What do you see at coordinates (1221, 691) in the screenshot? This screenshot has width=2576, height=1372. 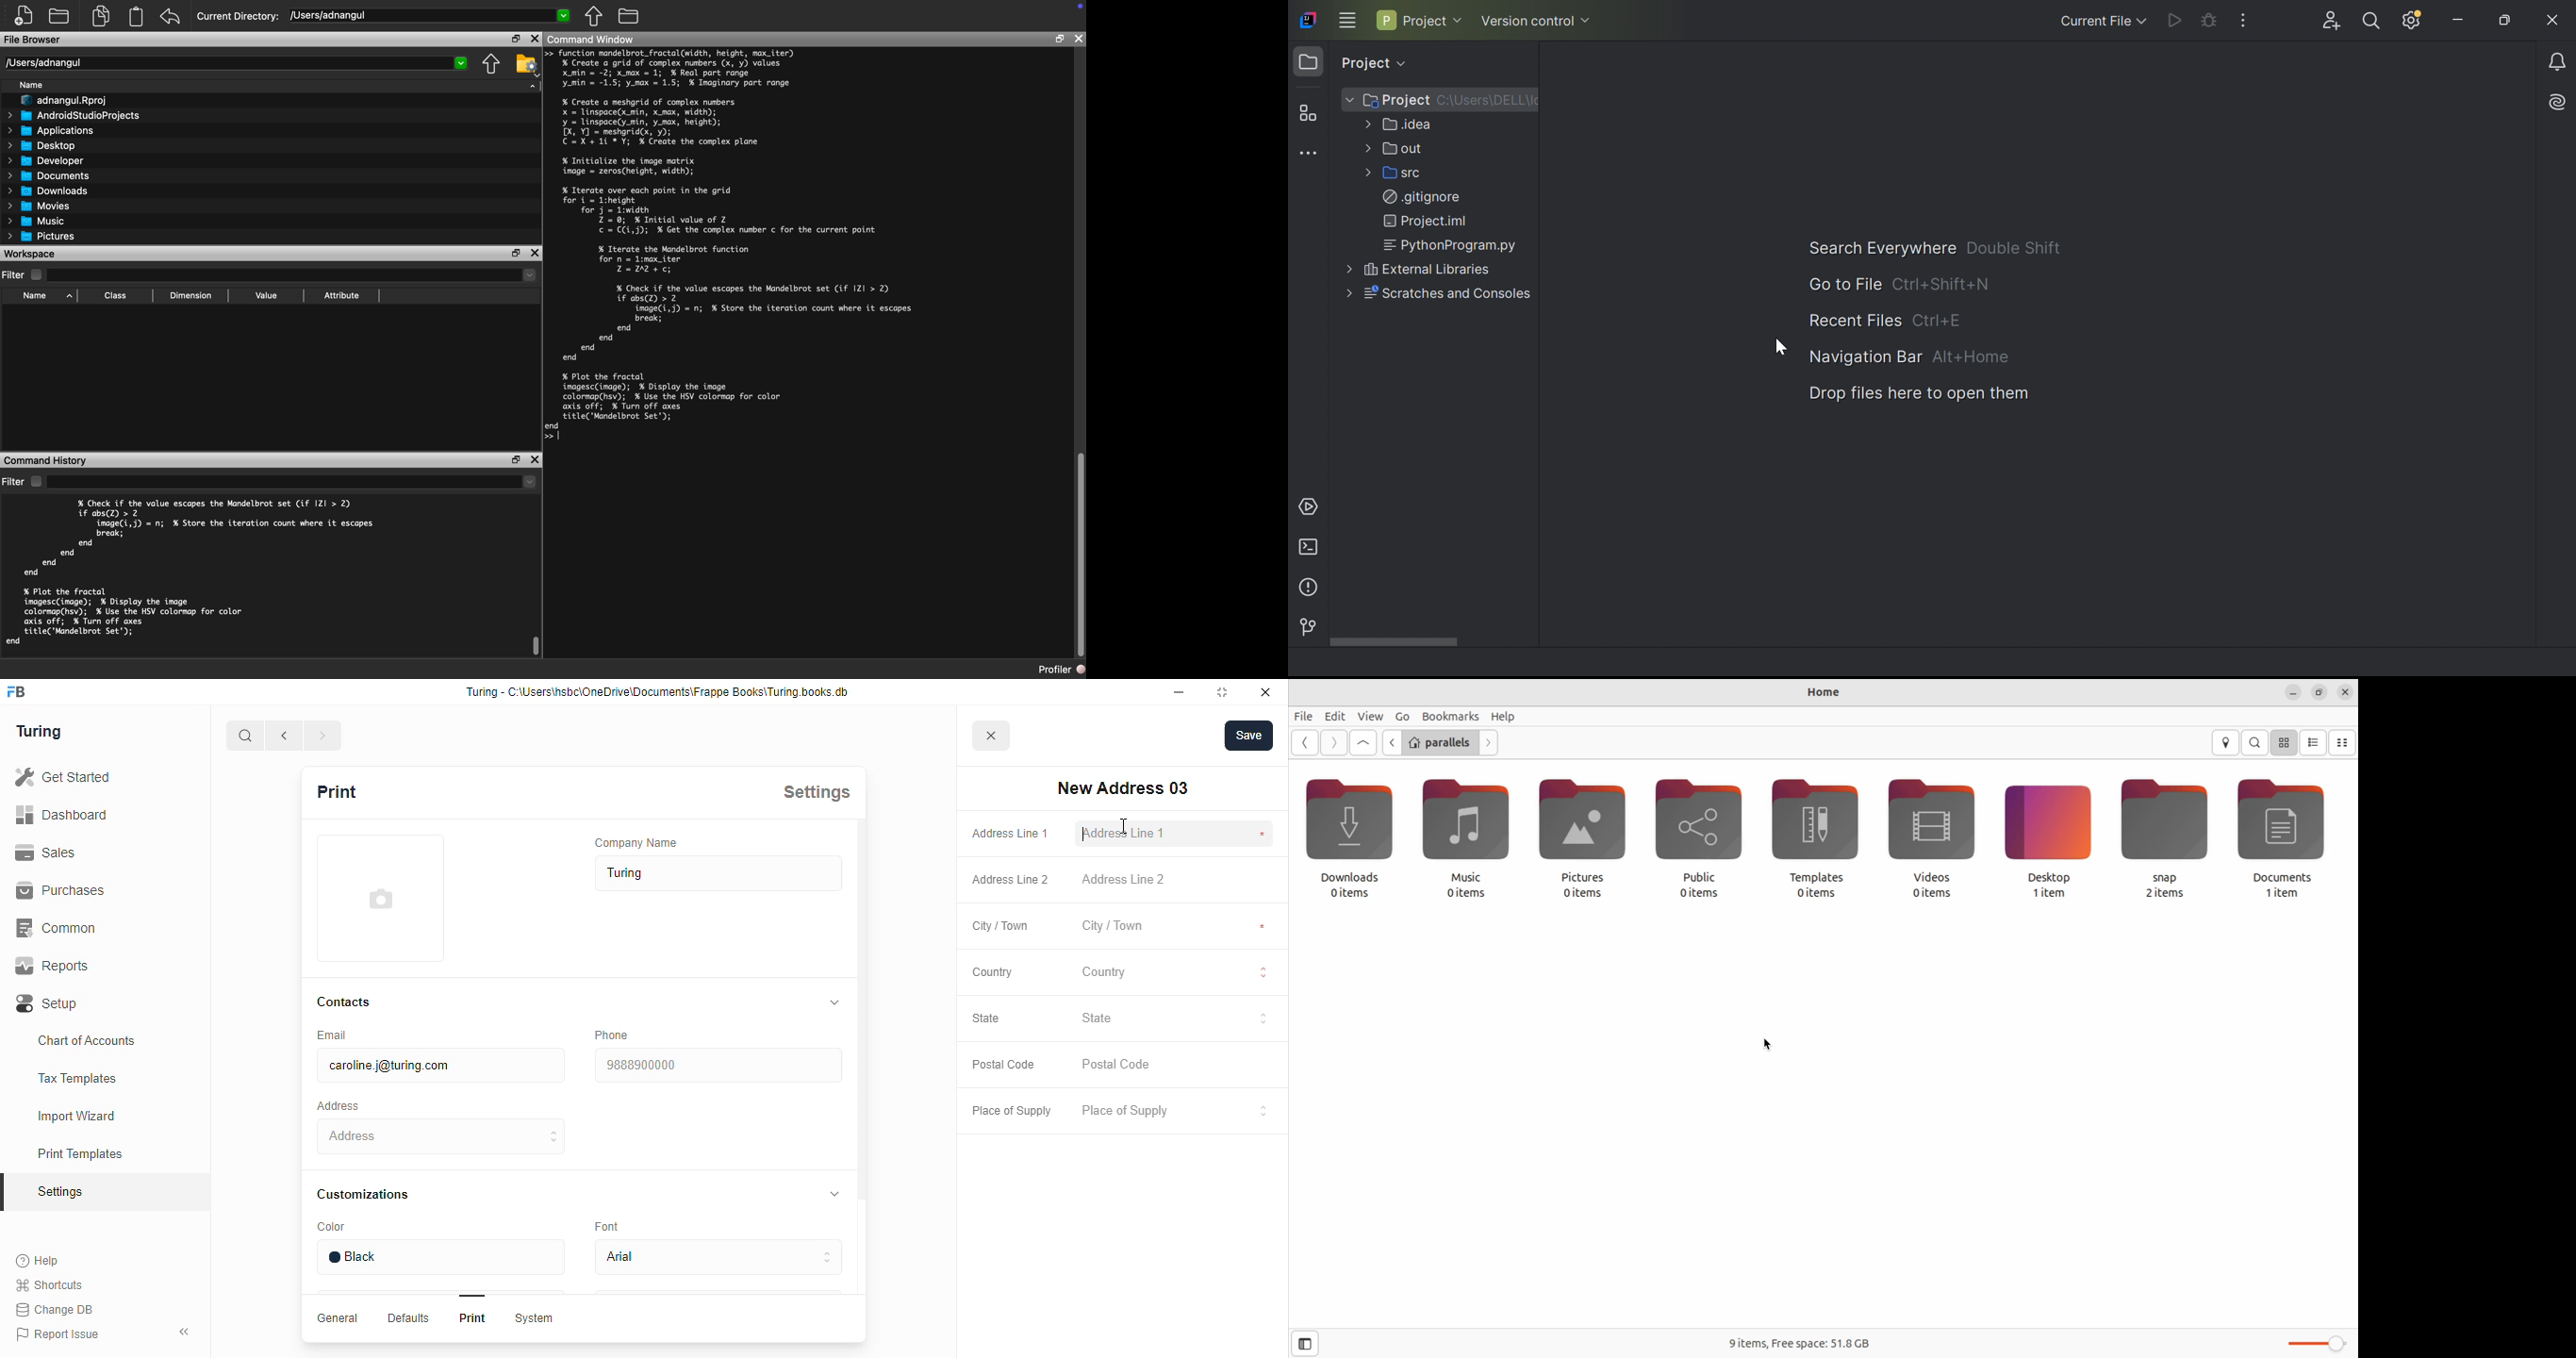 I see `toggle maximize` at bounding box center [1221, 691].